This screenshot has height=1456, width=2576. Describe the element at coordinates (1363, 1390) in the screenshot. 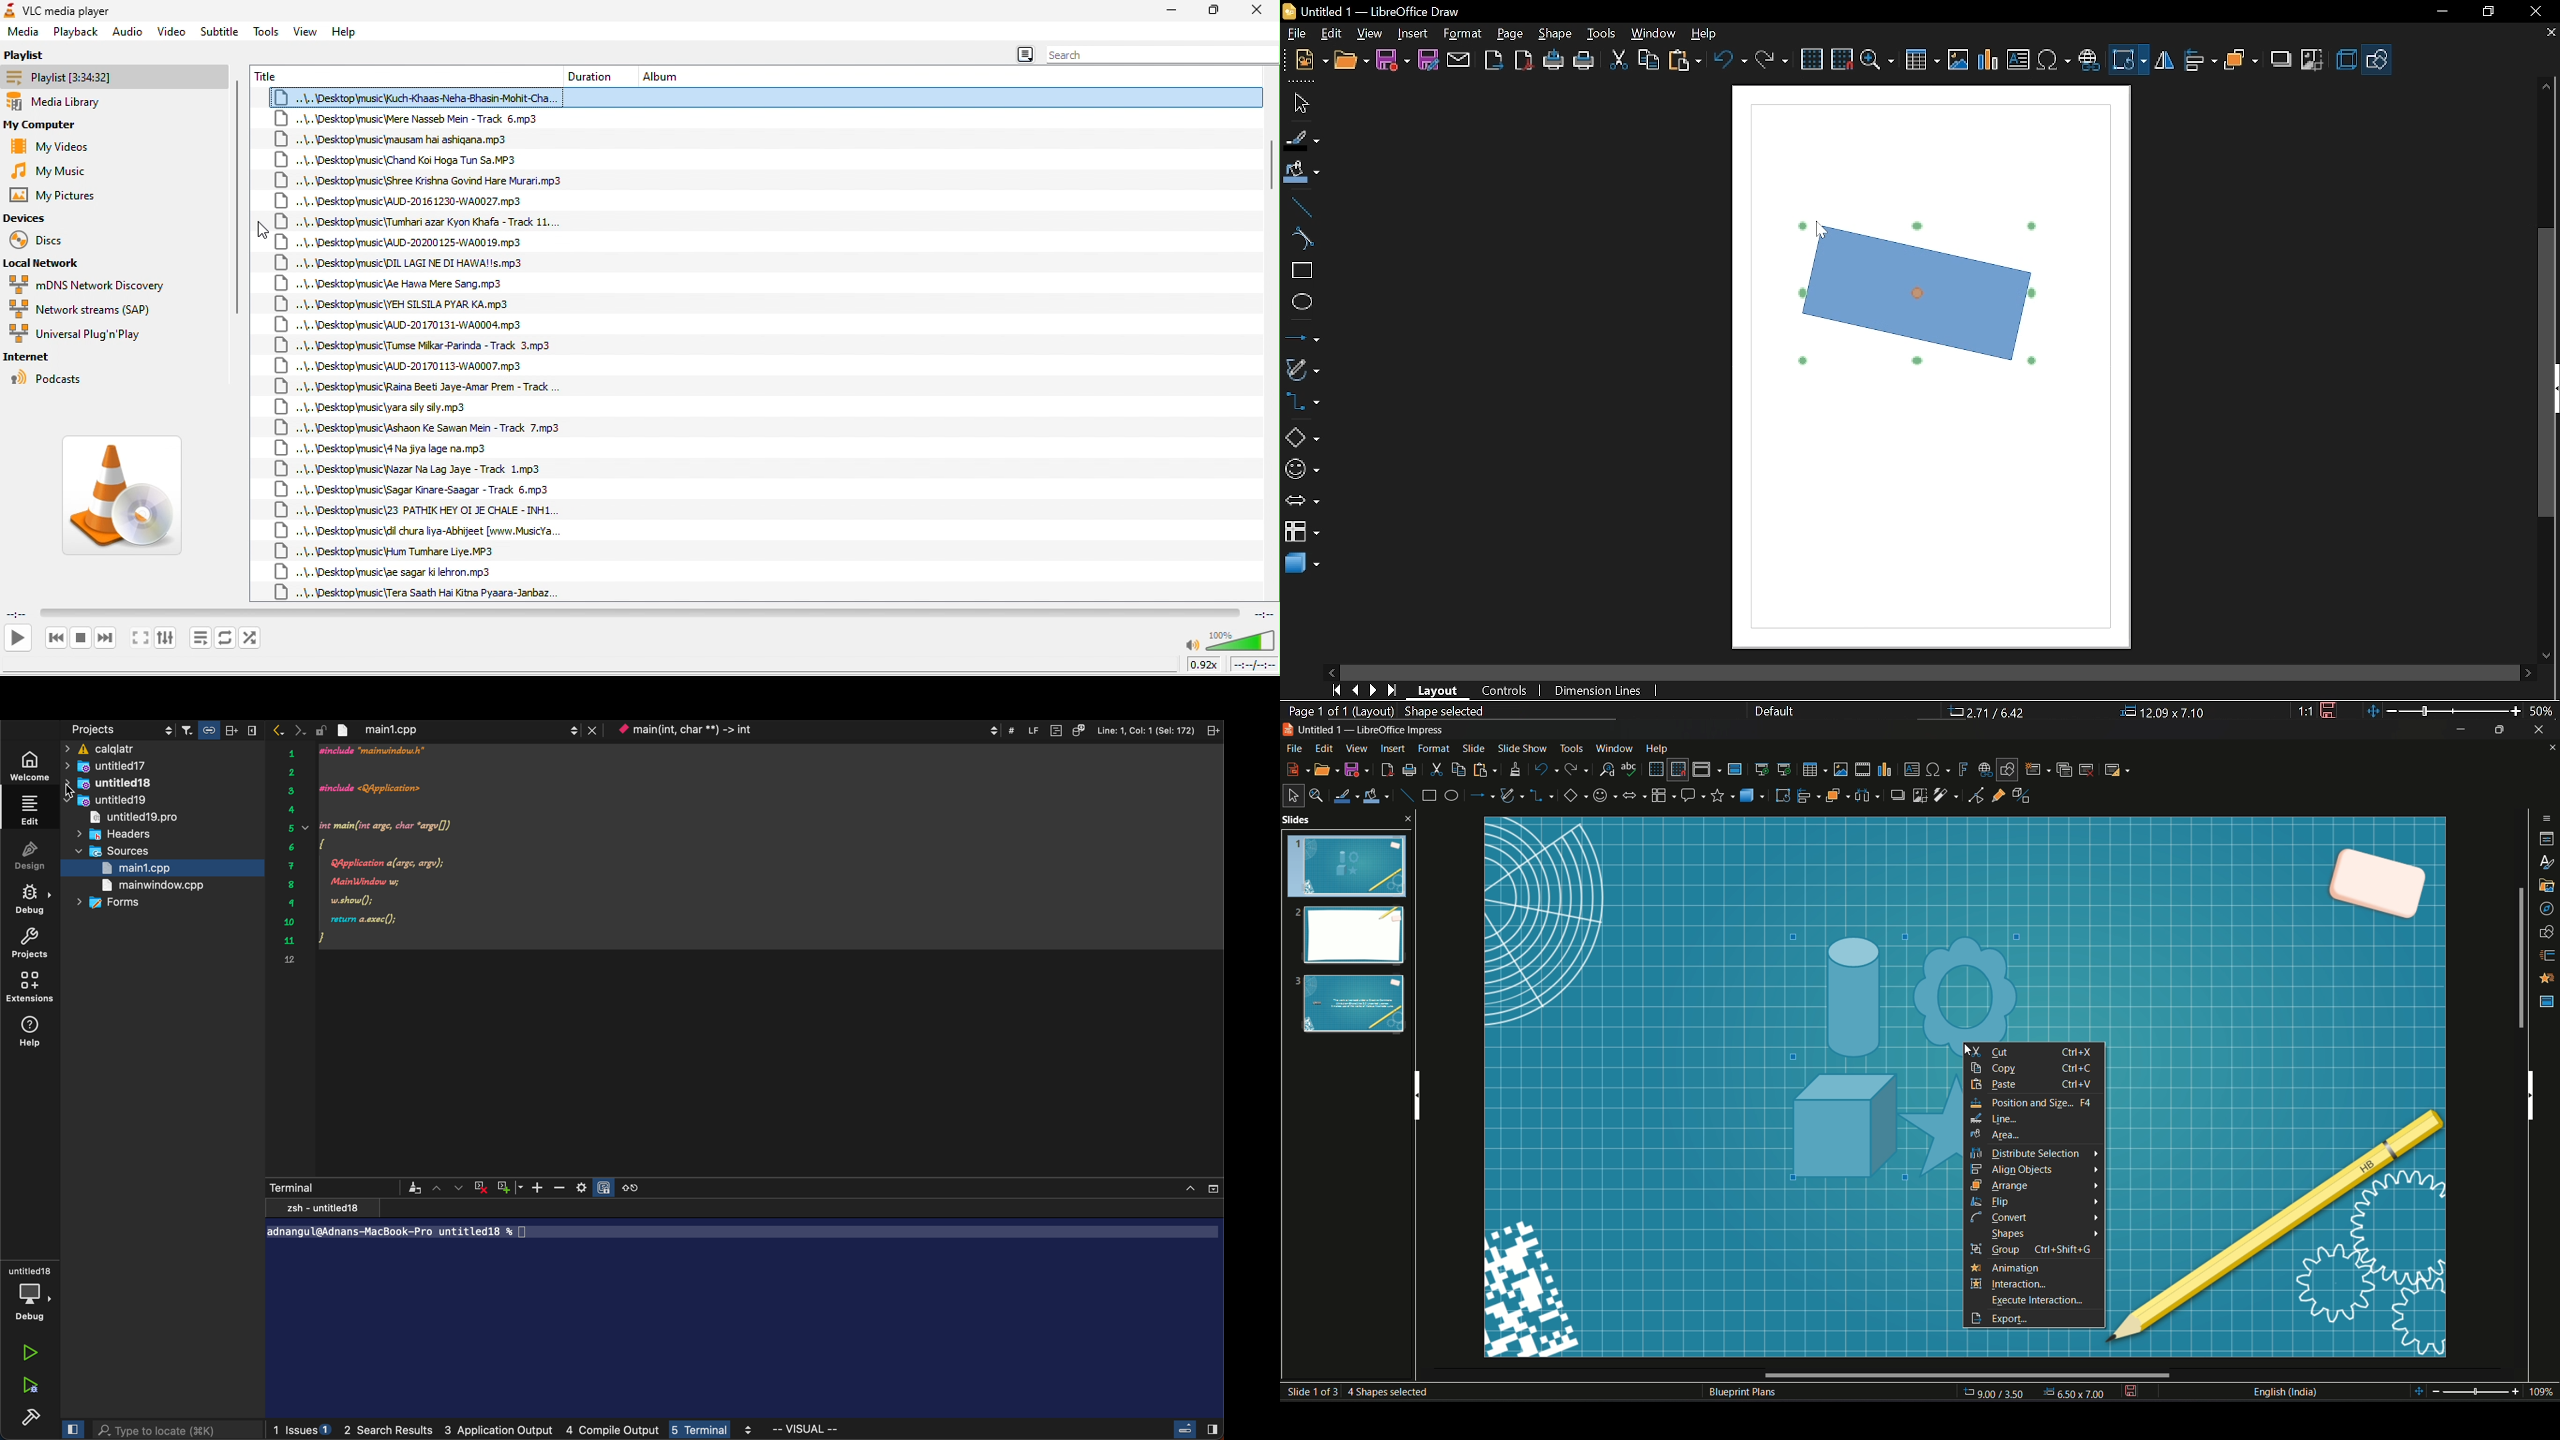

I see `Slide number` at that location.